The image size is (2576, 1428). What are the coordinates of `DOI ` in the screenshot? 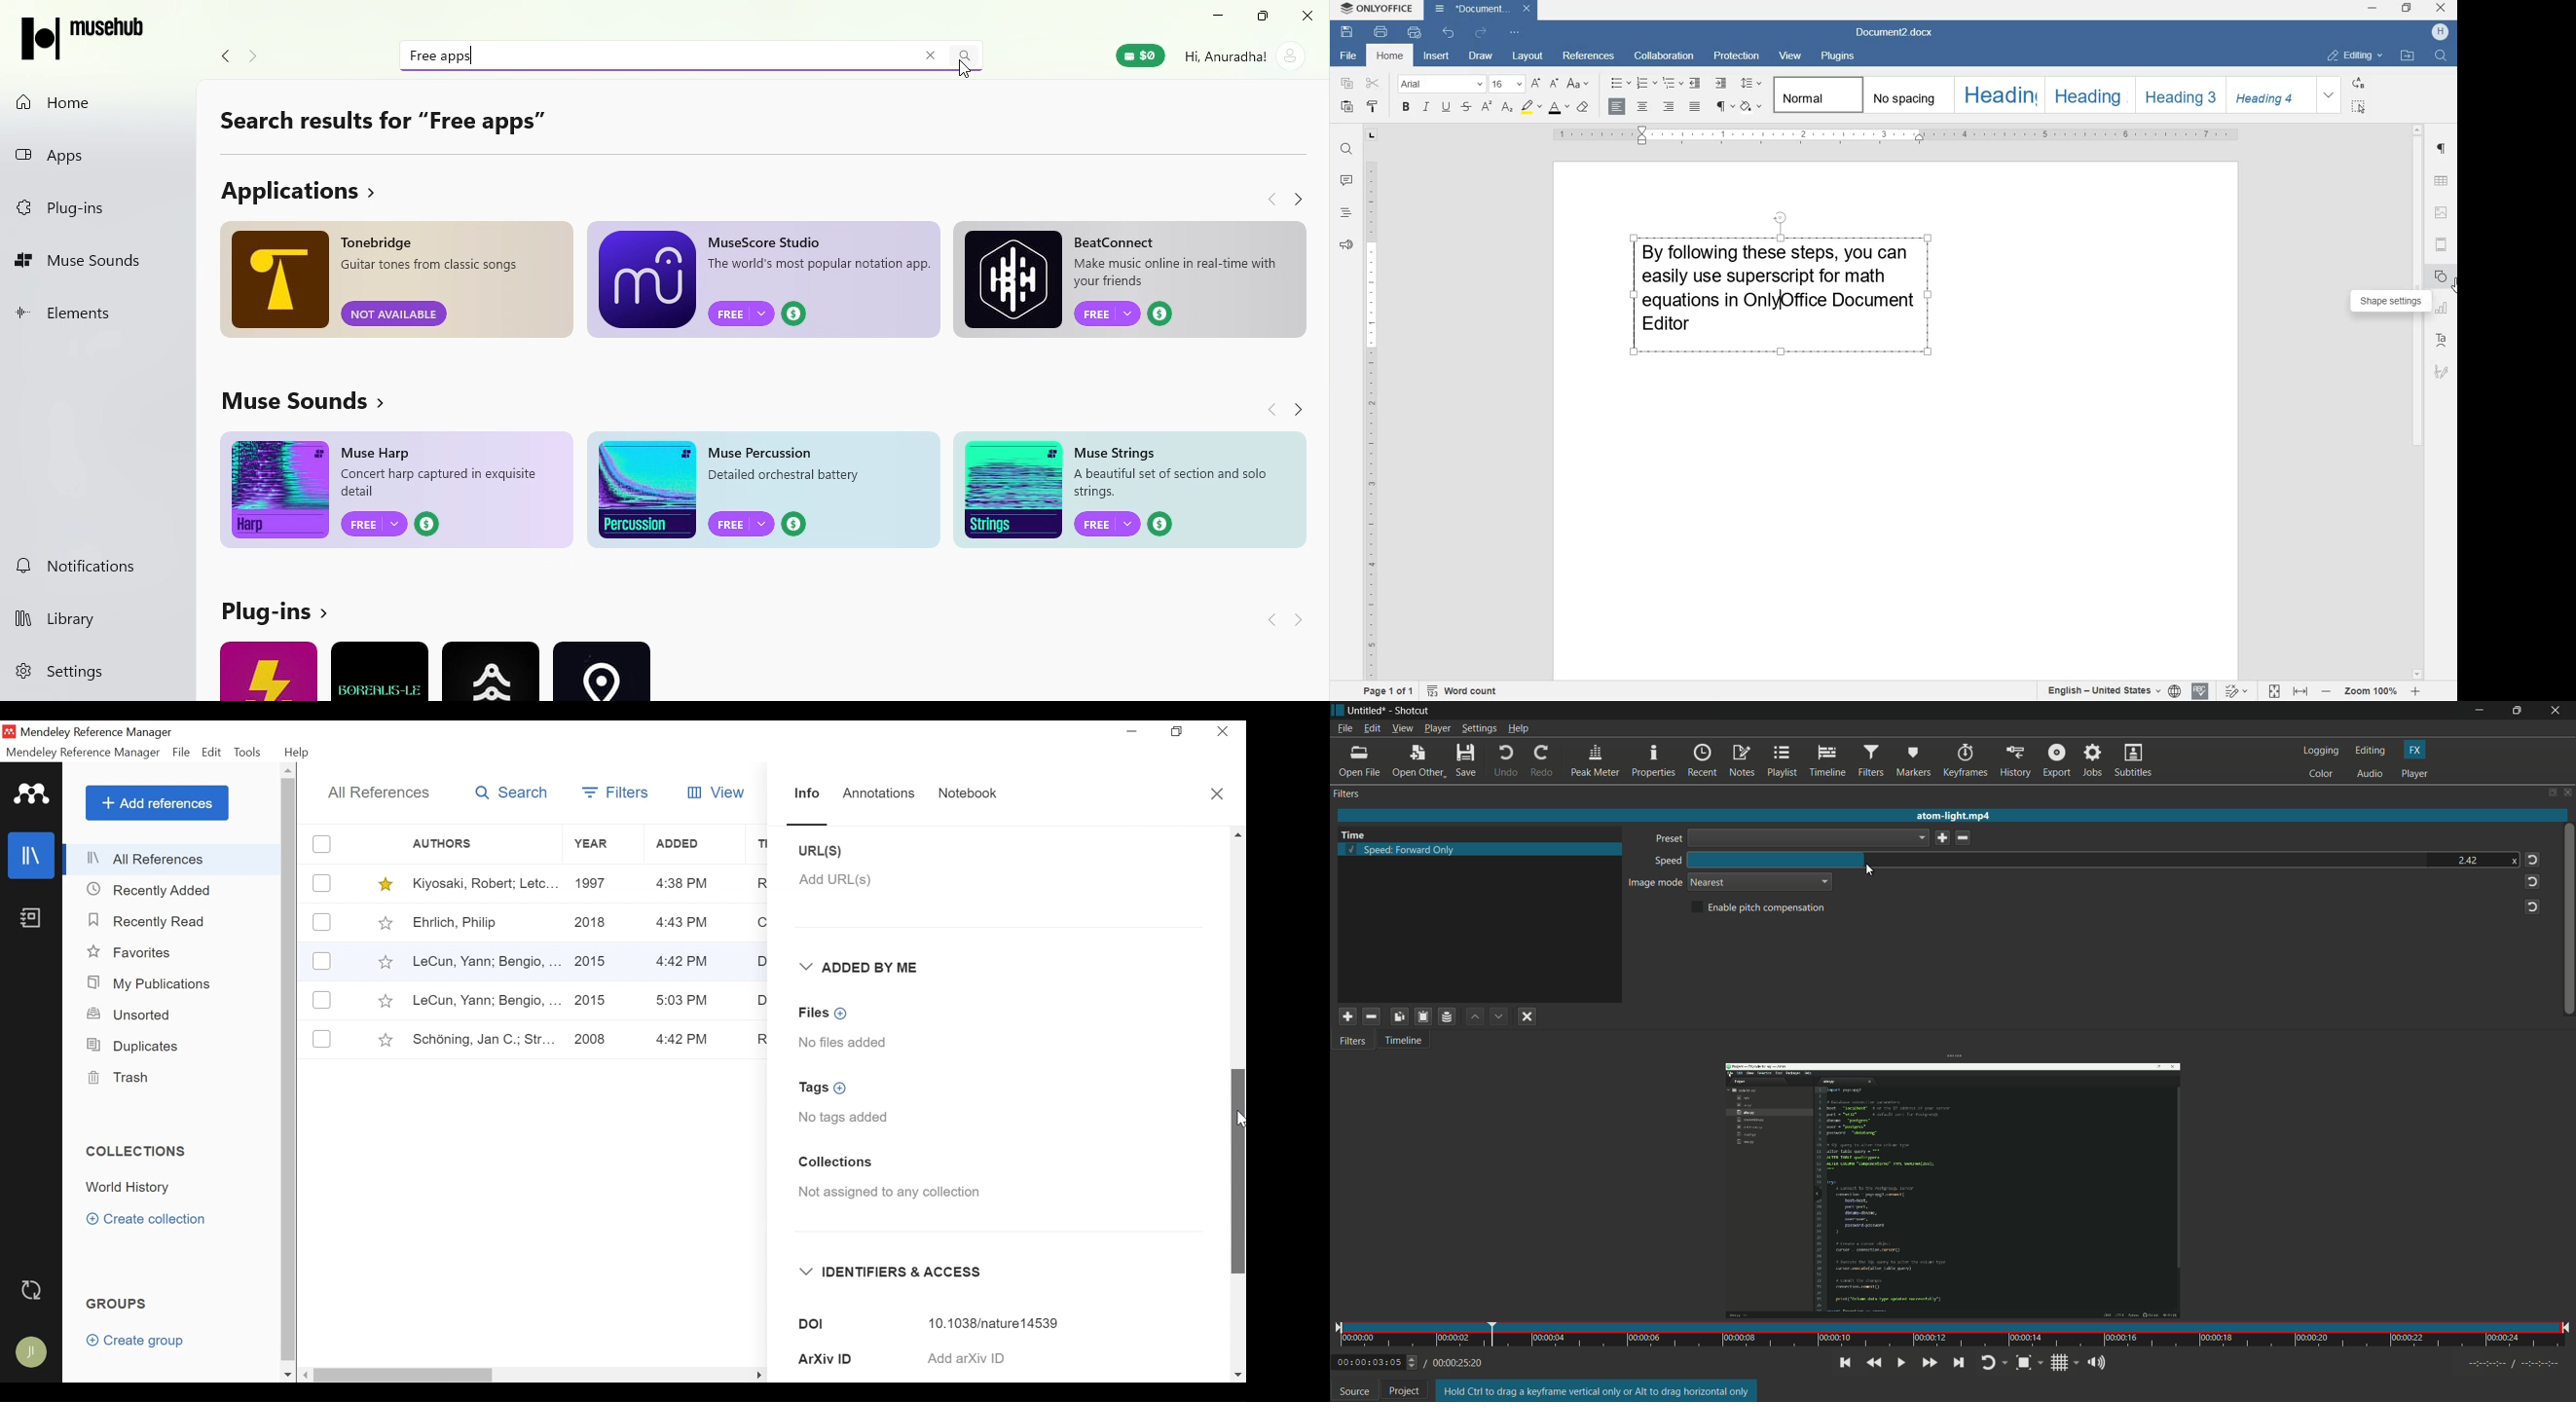 It's located at (1002, 1323).